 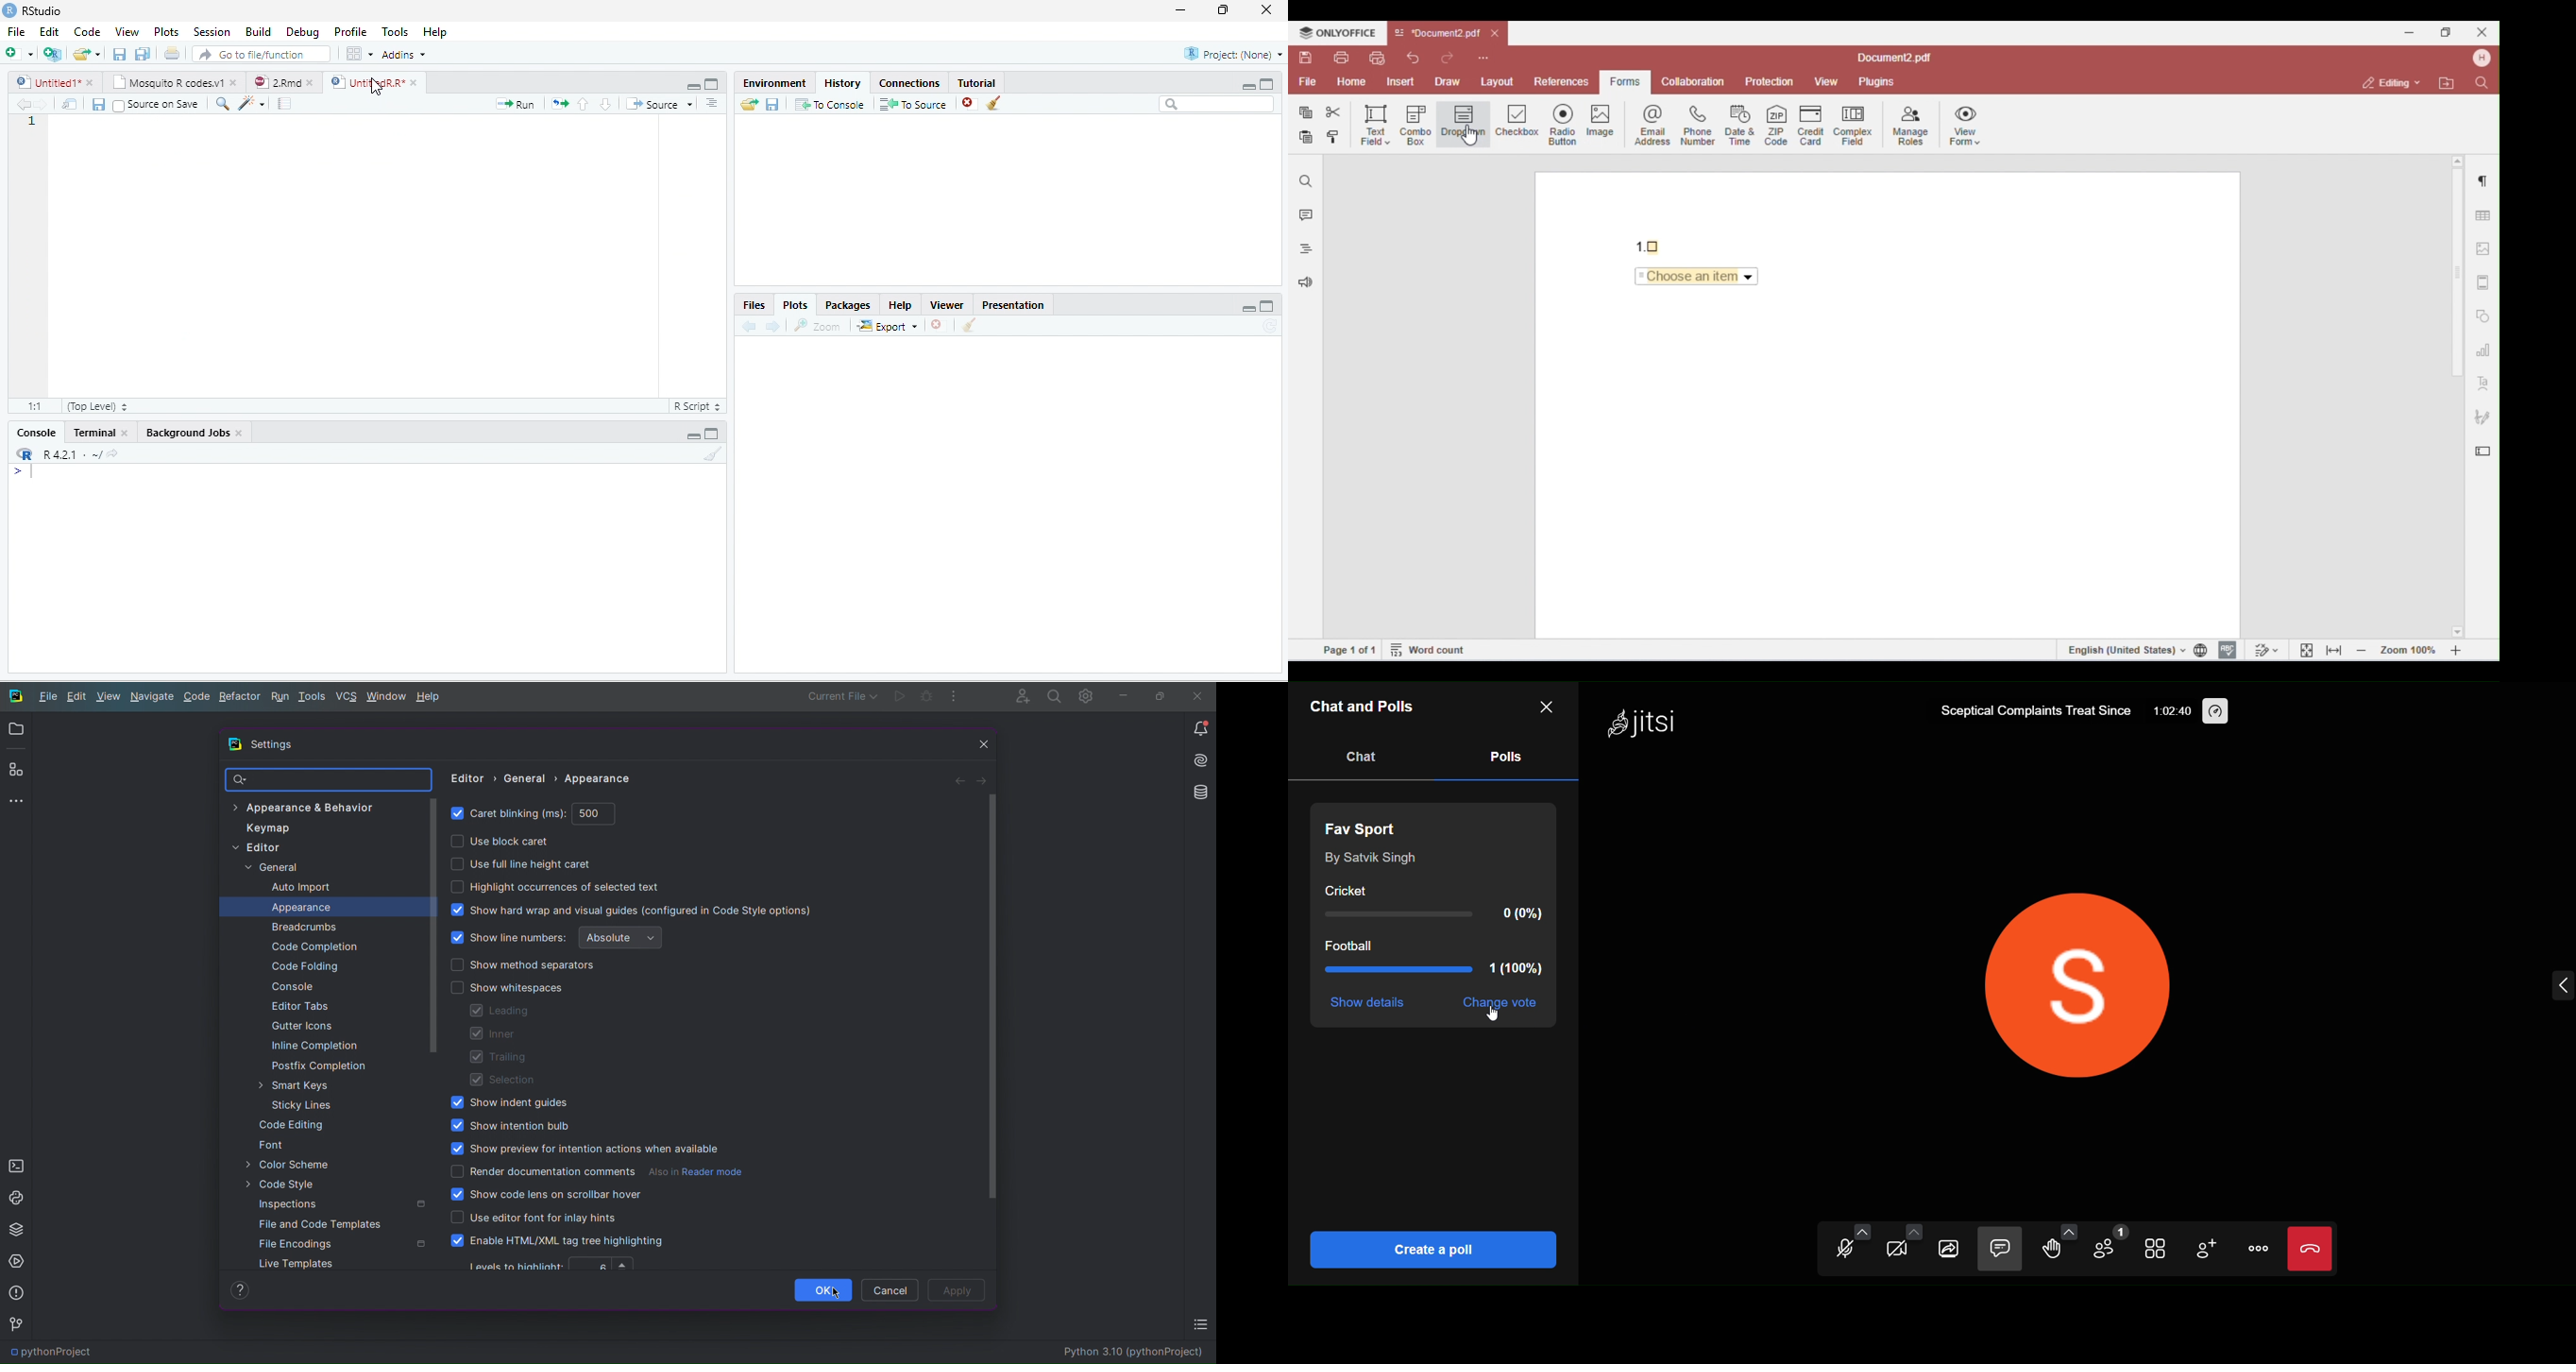 What do you see at coordinates (925, 698) in the screenshot?
I see `Debug` at bounding box center [925, 698].